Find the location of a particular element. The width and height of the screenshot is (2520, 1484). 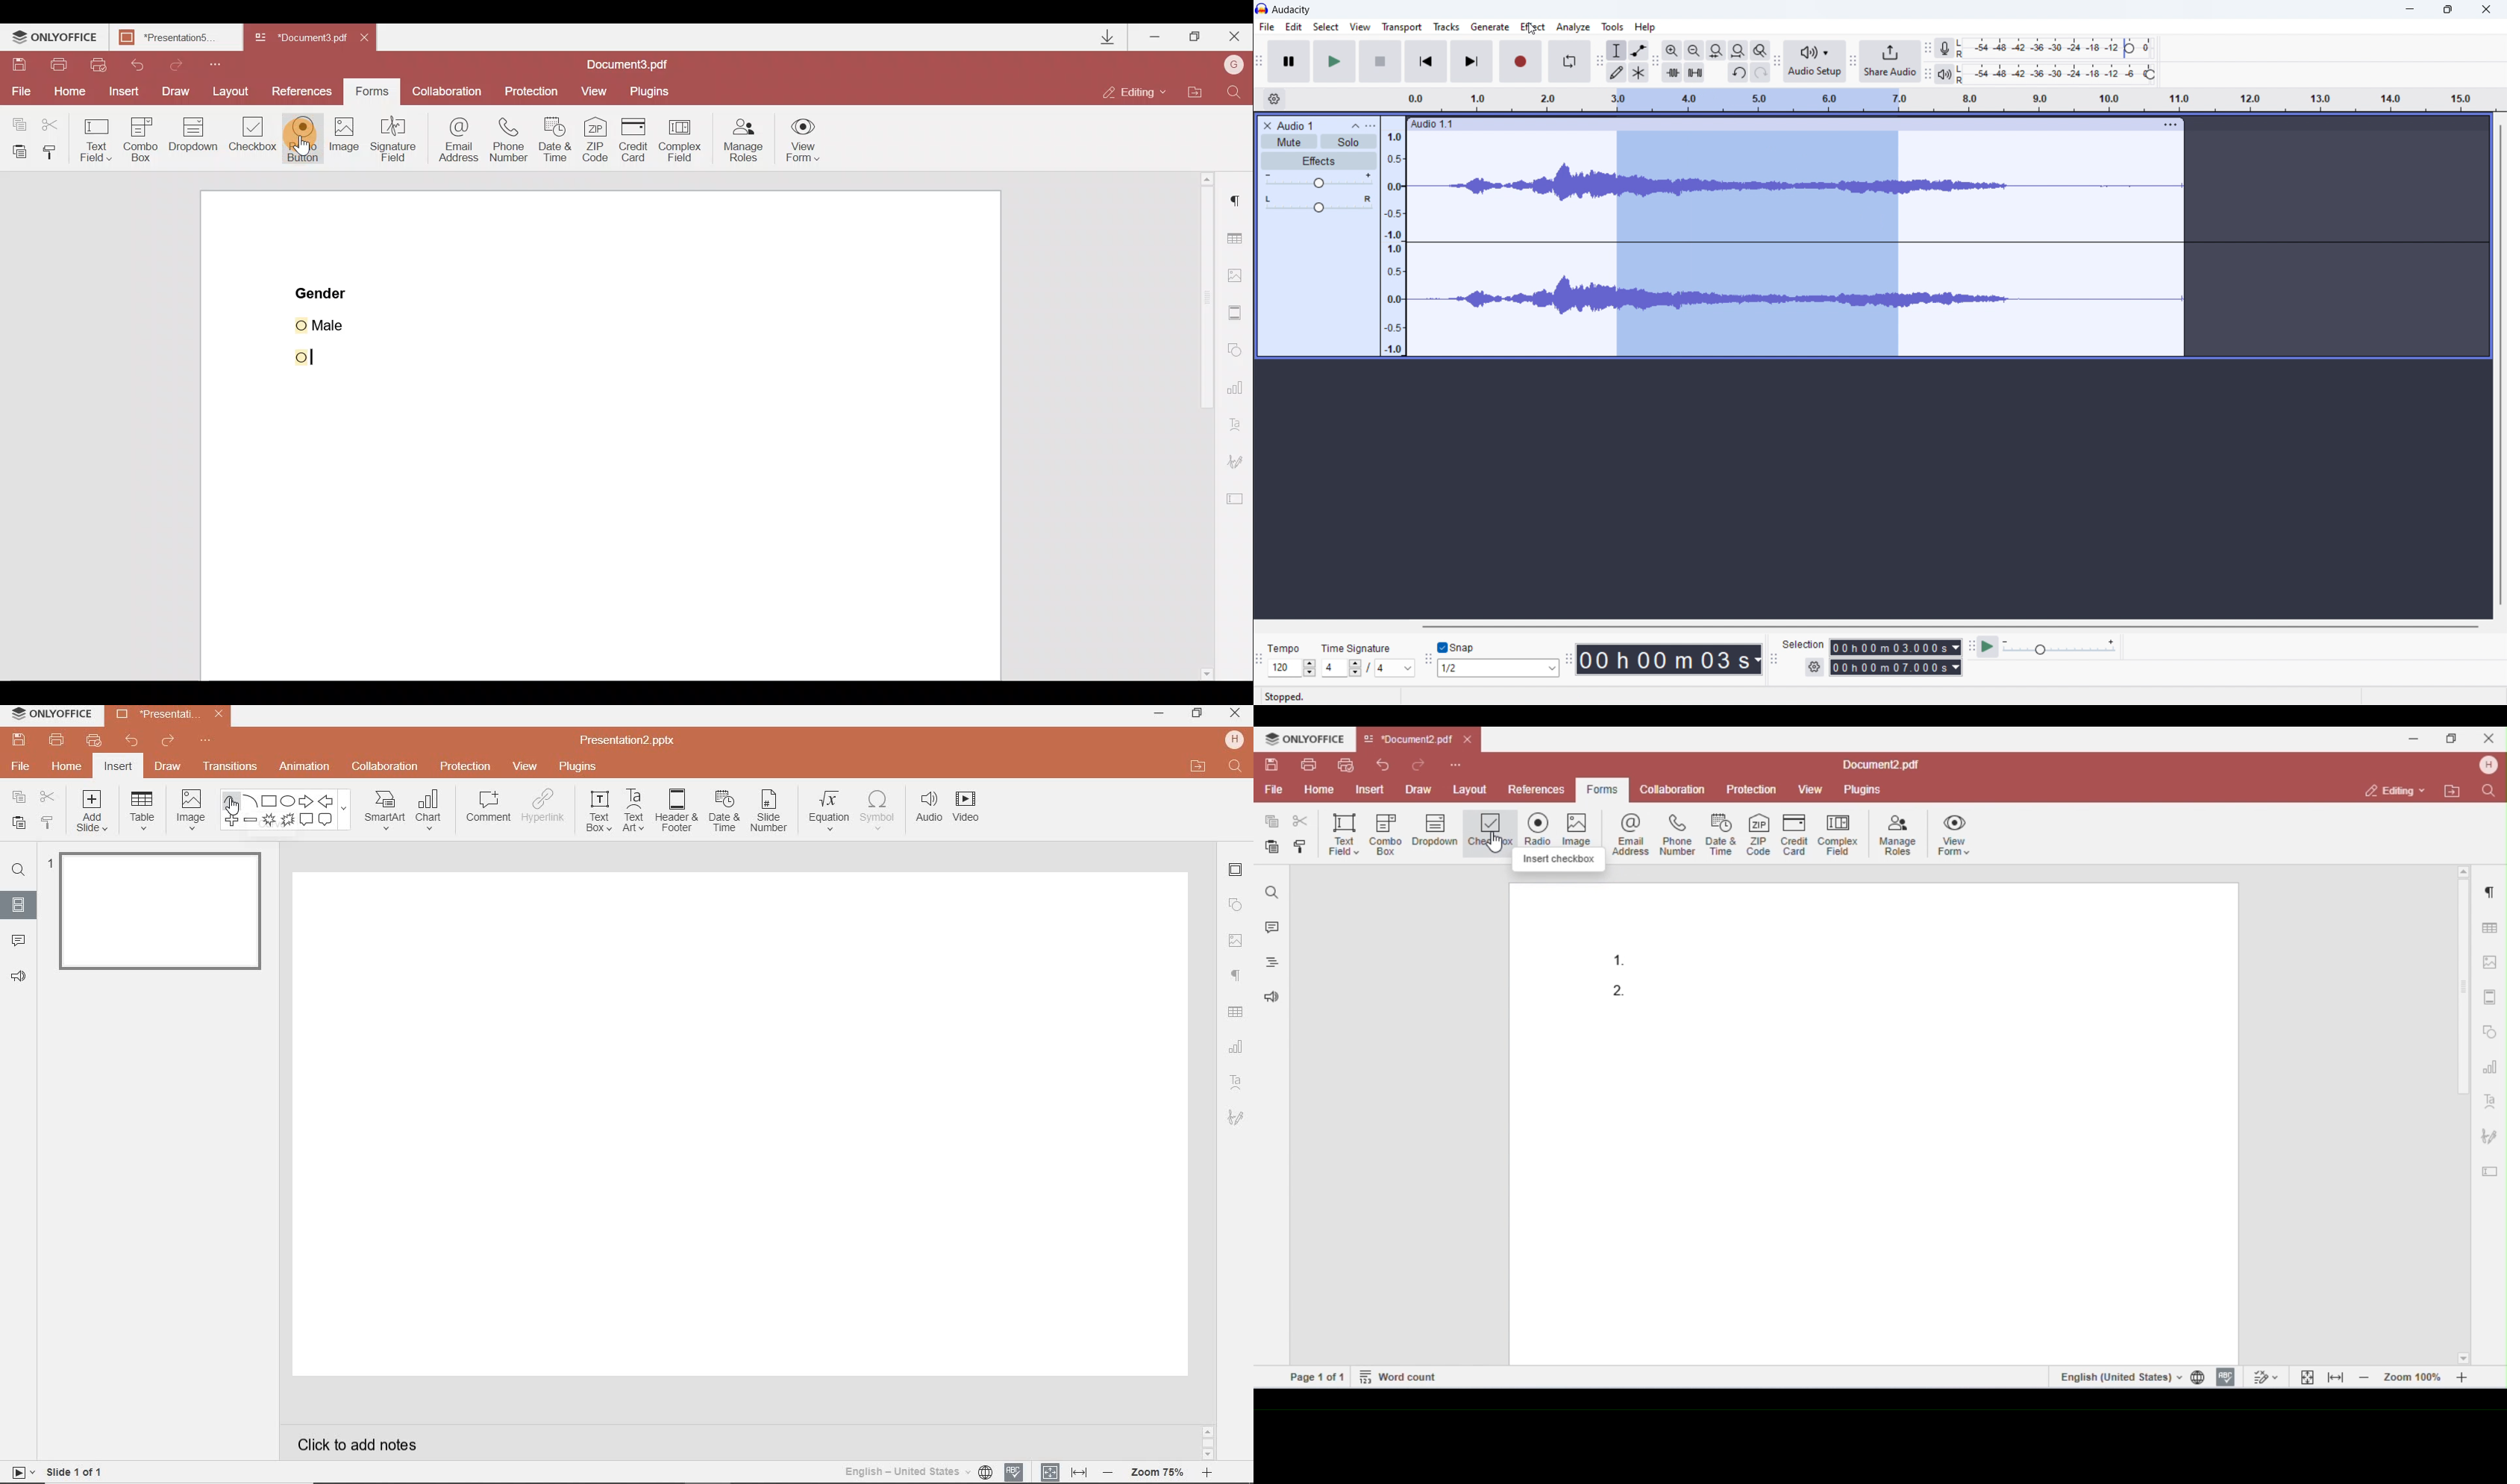

SPELL CHECKING is located at coordinates (1015, 1471).